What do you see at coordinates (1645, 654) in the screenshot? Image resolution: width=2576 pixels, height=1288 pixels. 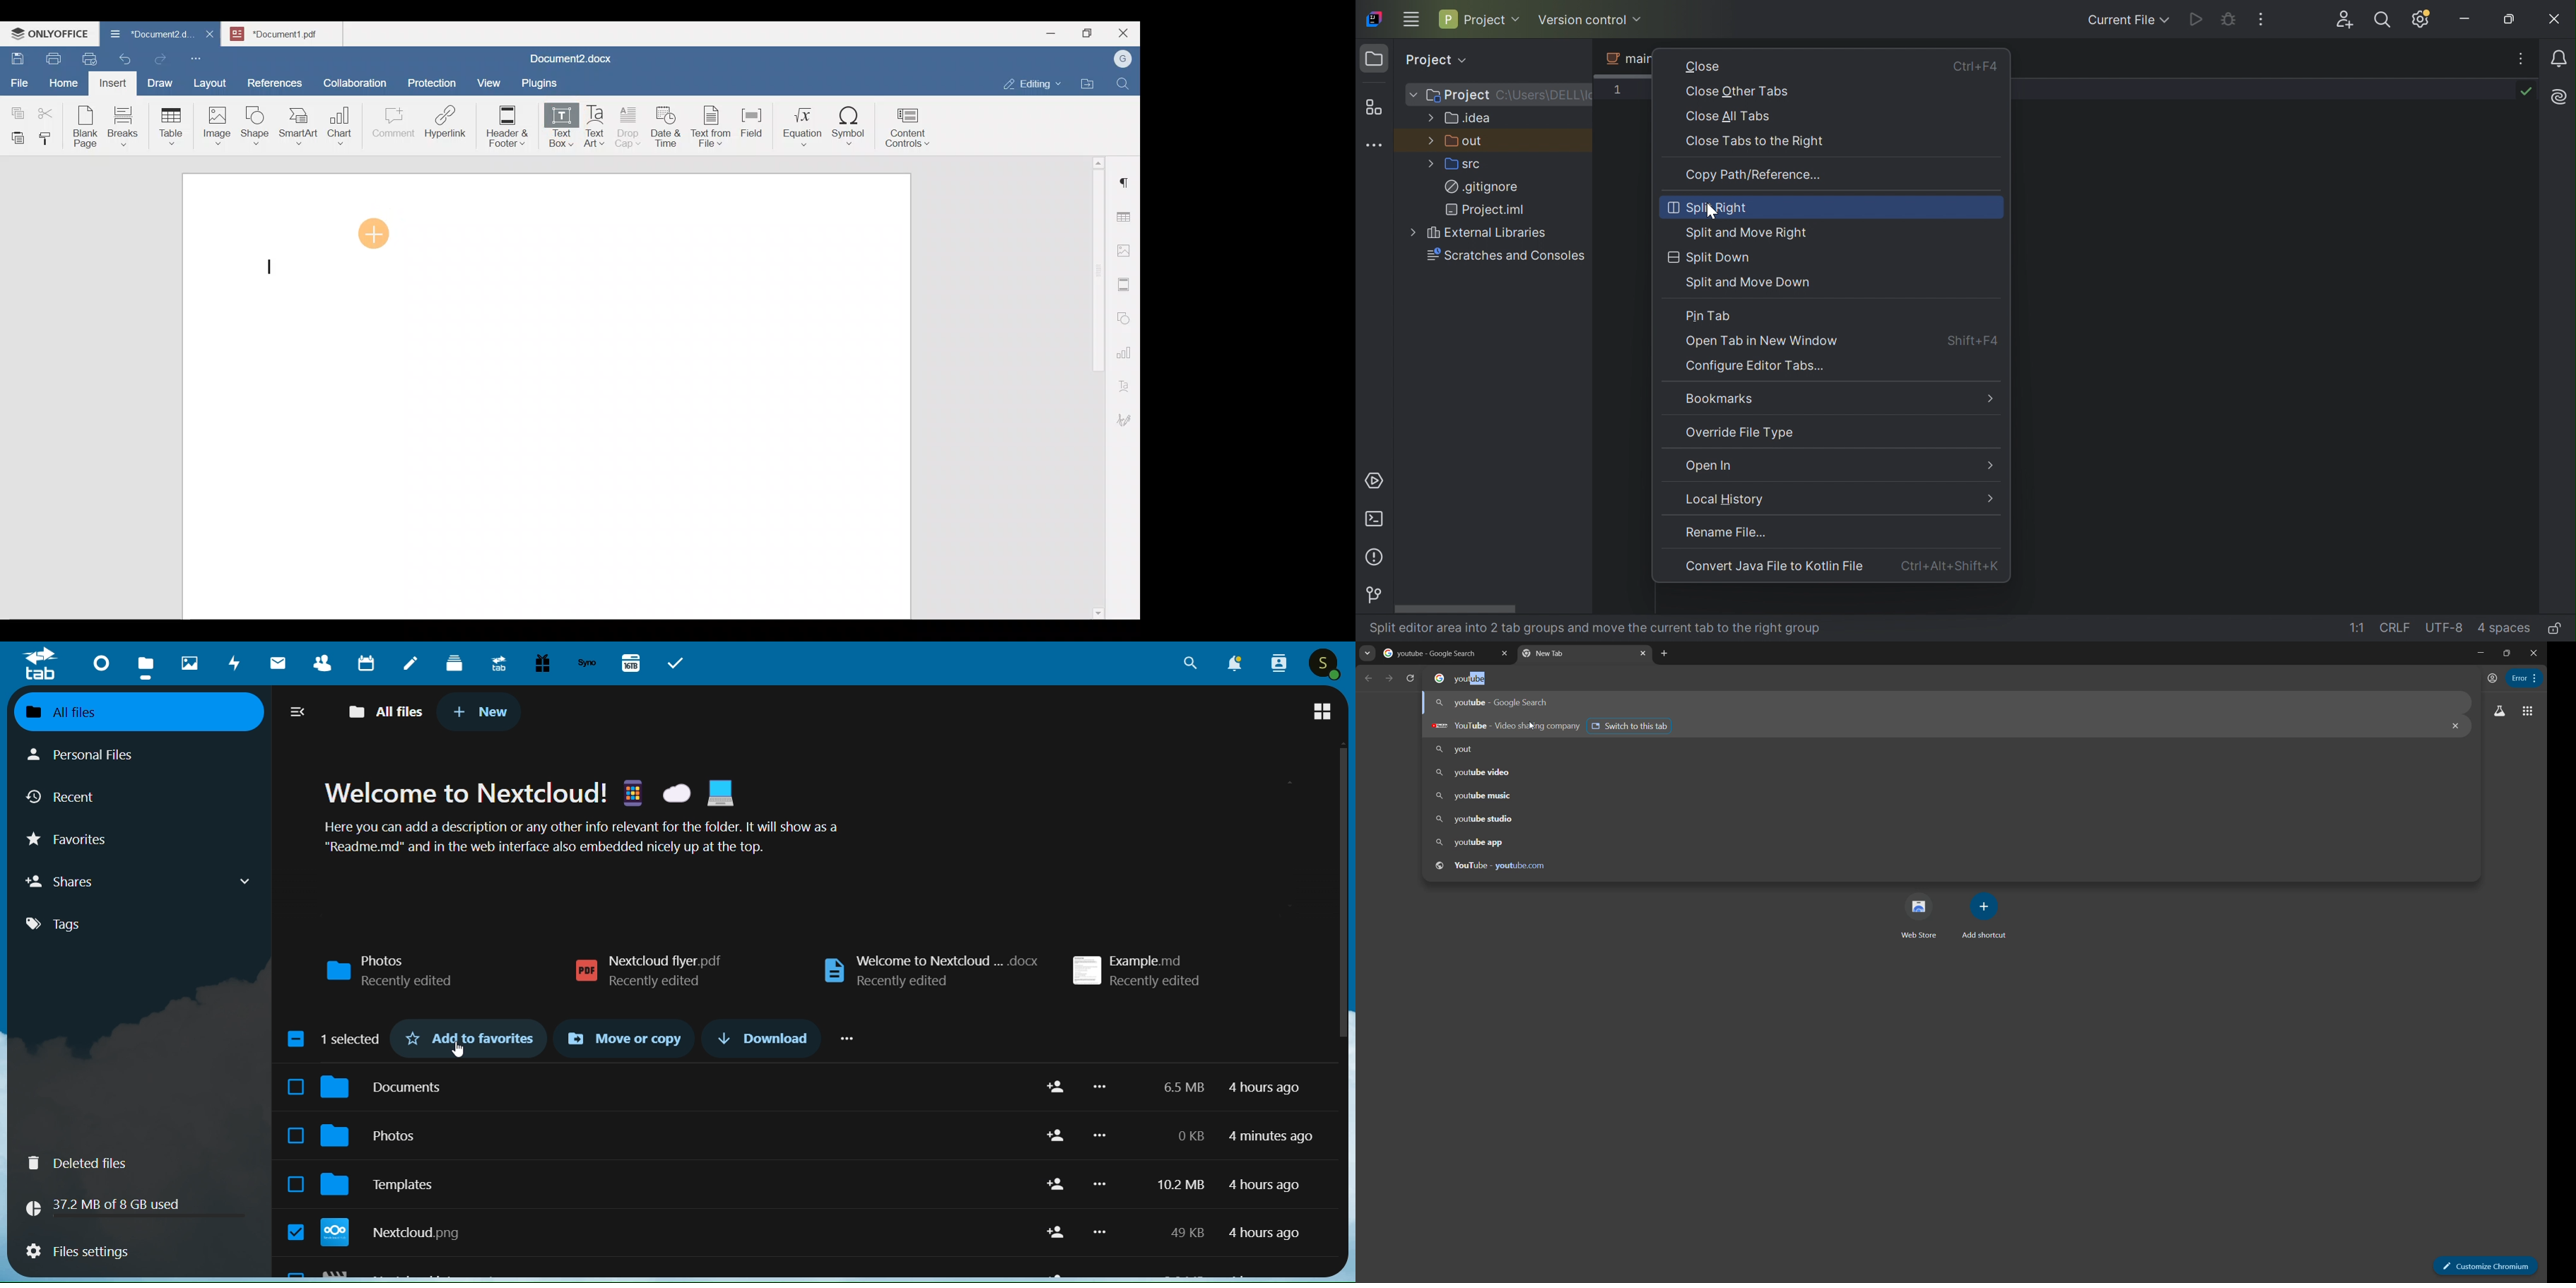 I see `close tab` at bounding box center [1645, 654].